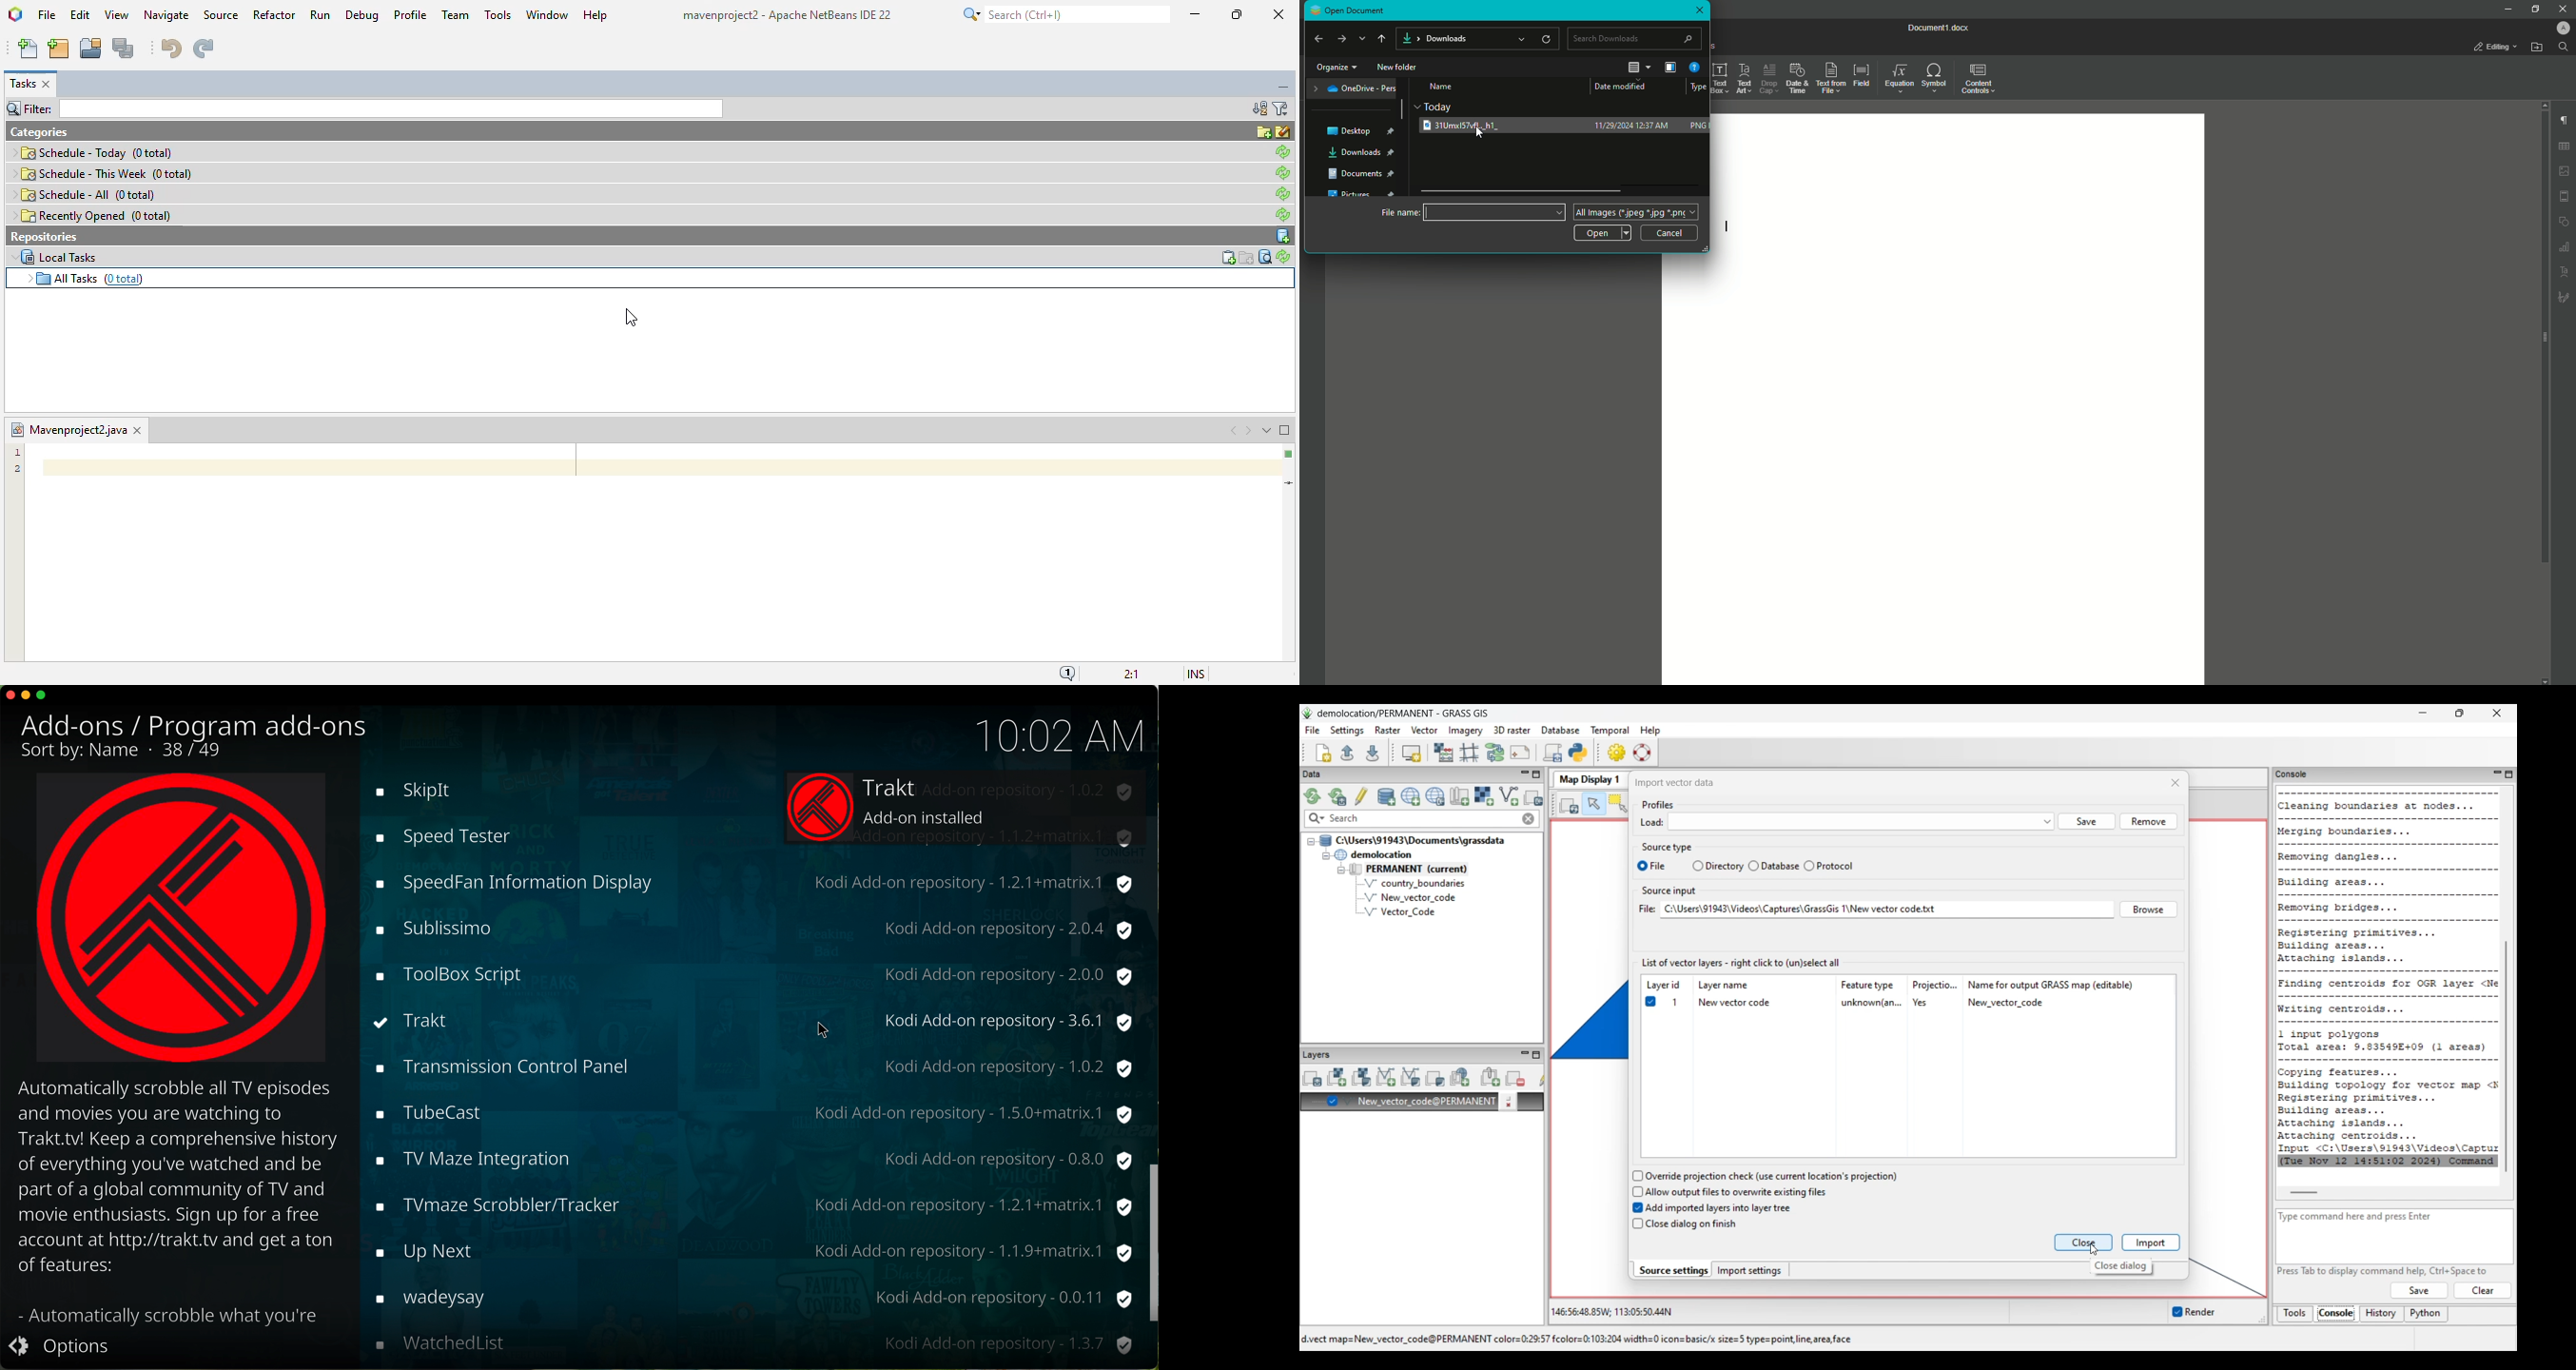  I want to click on program add-ons, so click(260, 722).